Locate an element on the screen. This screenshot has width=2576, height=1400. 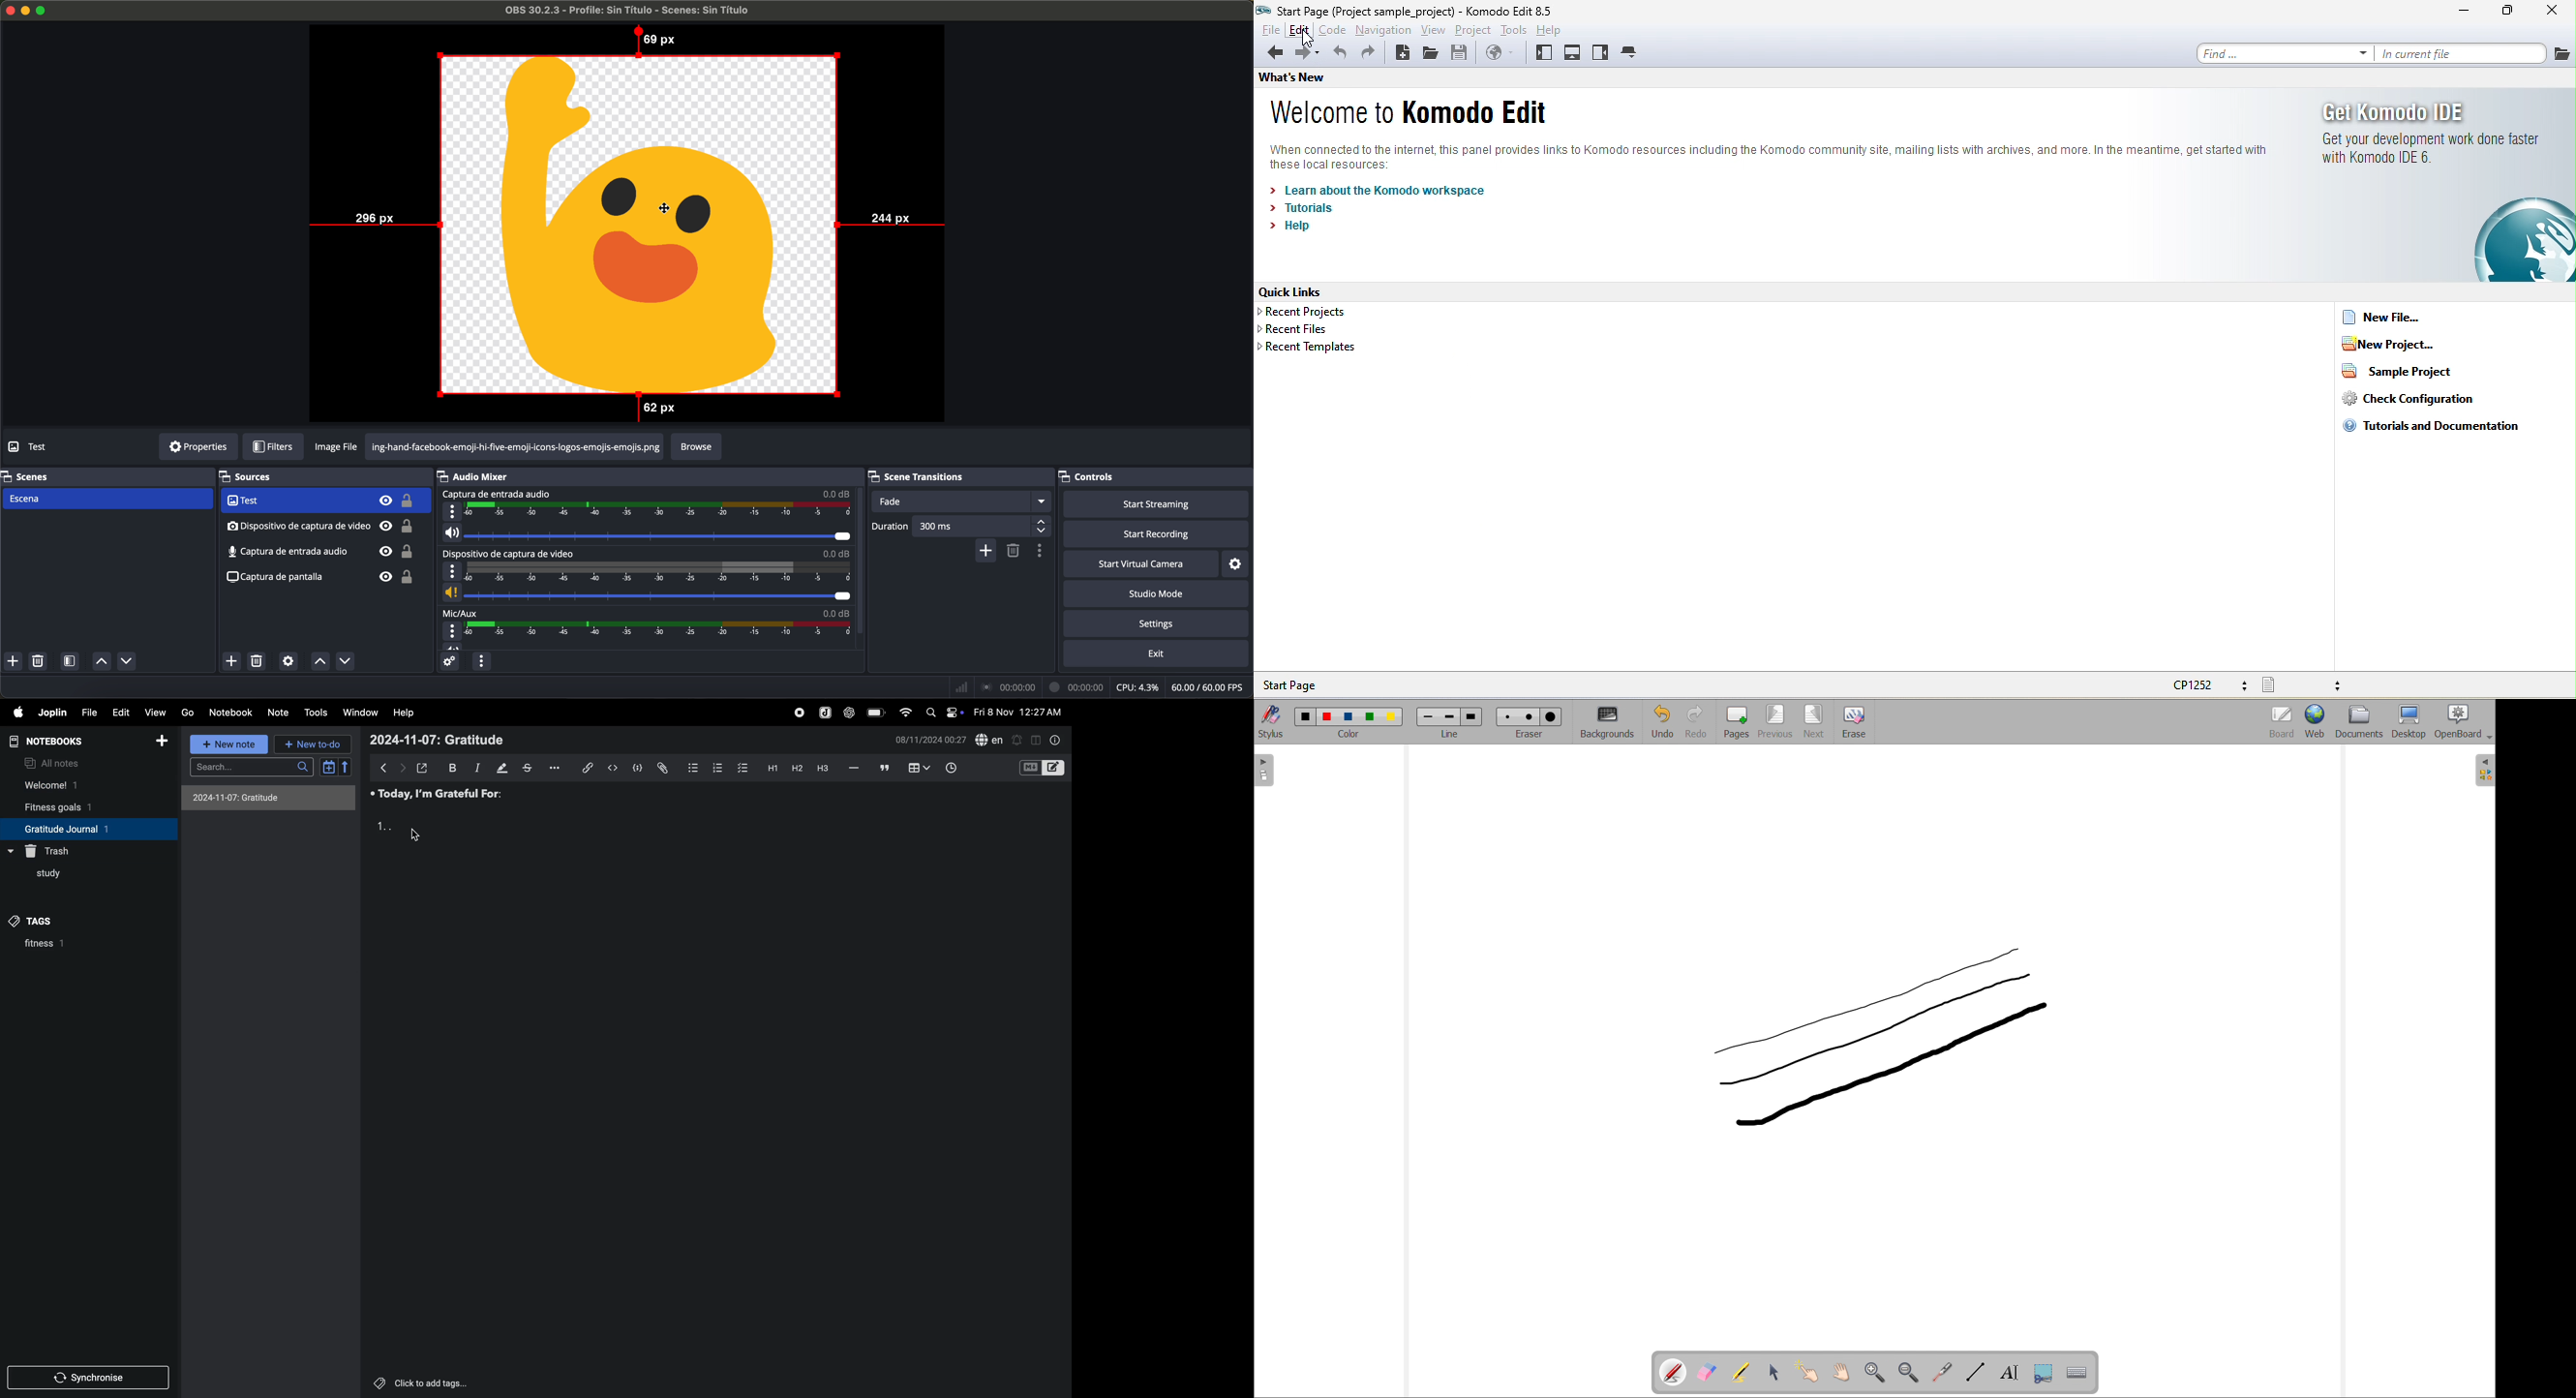
62 px distance is located at coordinates (655, 411).